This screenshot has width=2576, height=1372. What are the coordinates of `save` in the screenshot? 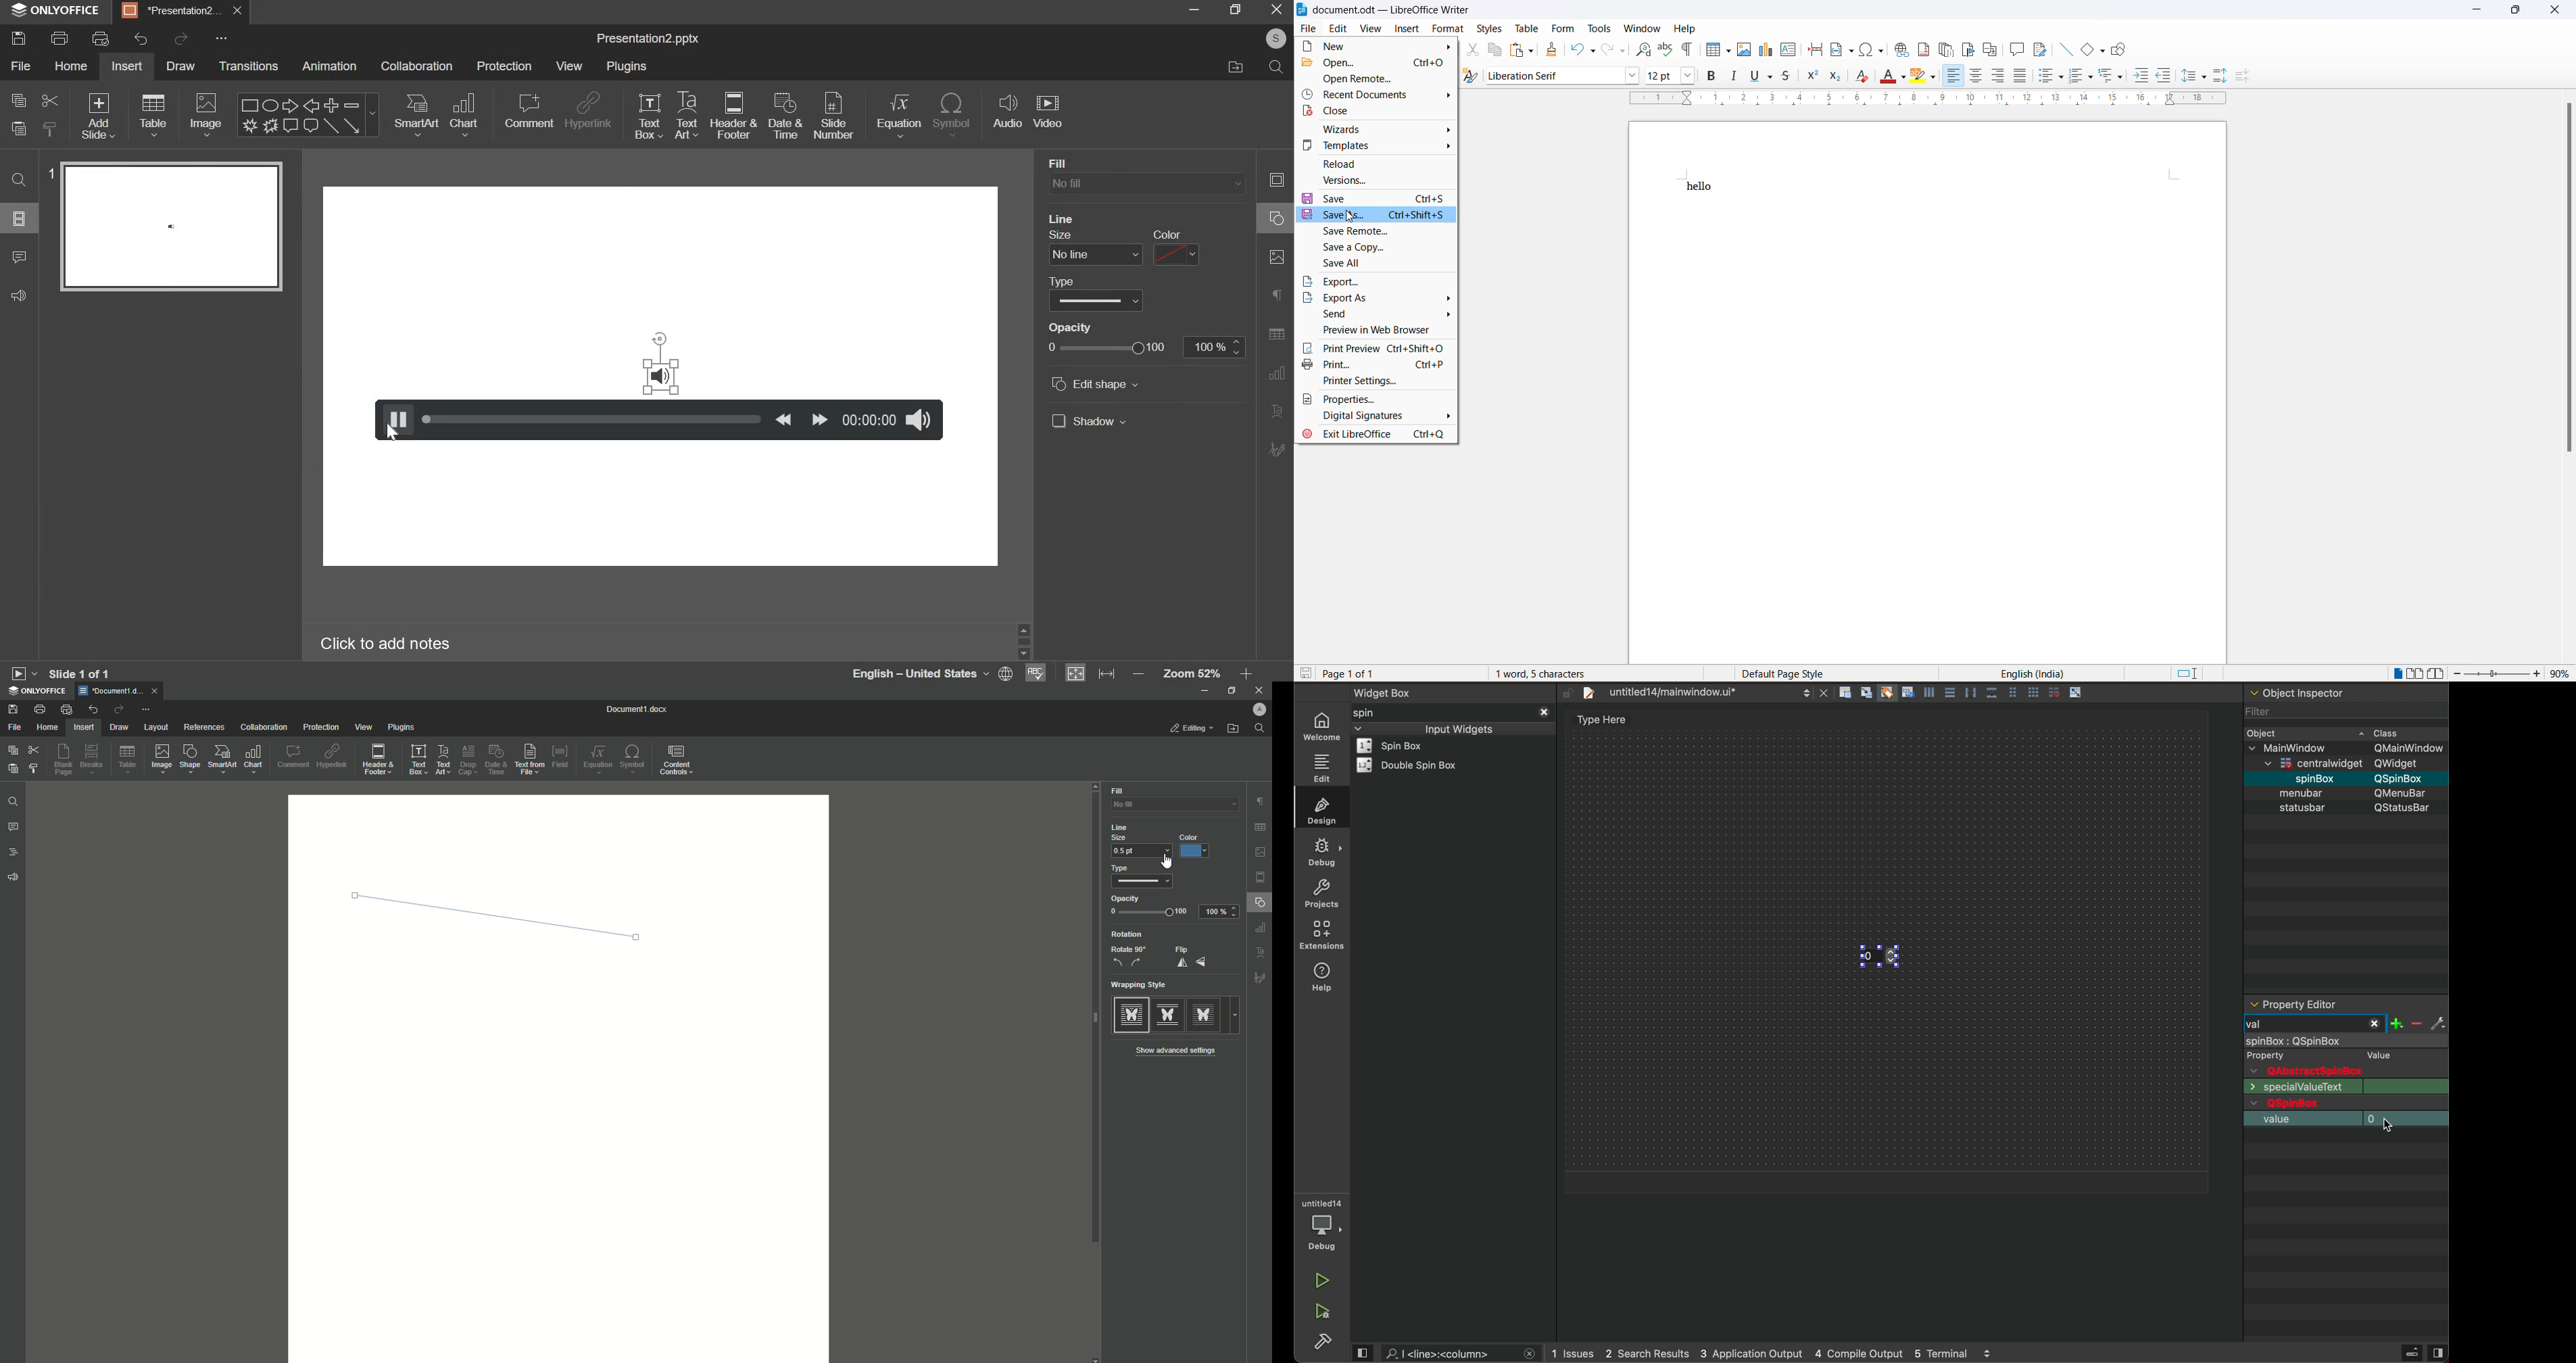 It's located at (1304, 673).